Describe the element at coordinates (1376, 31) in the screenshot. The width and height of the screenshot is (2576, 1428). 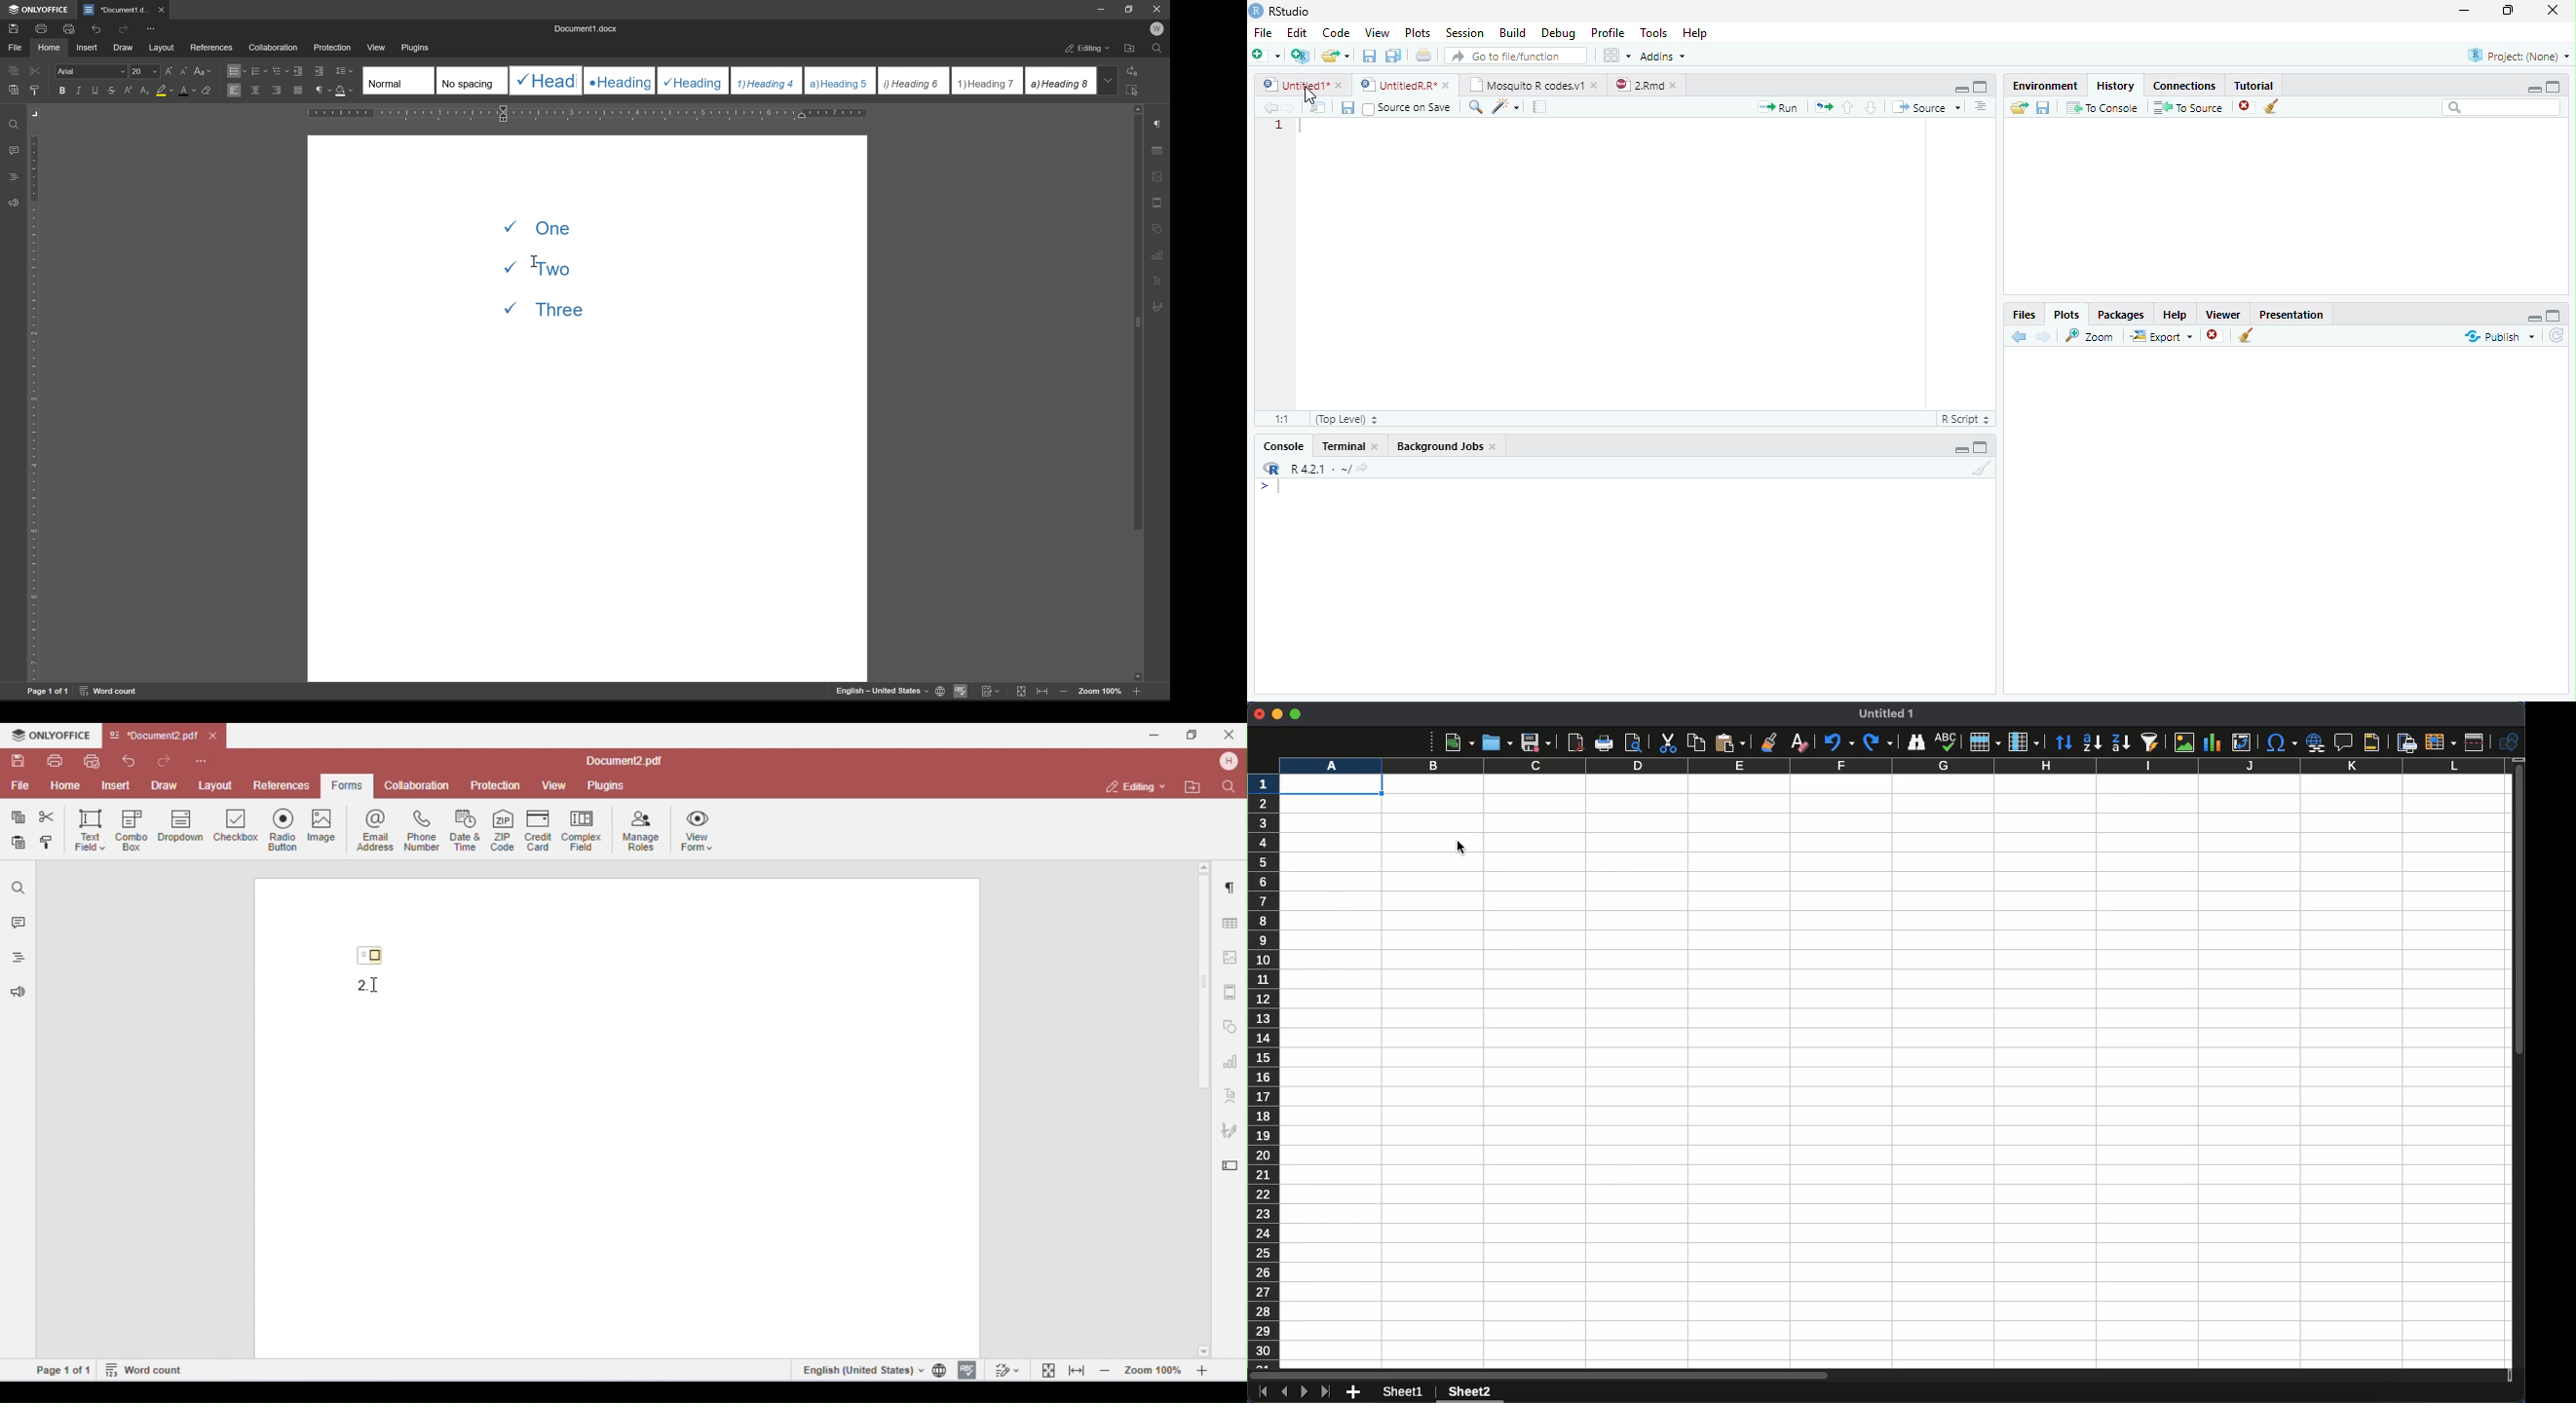
I see `View` at that location.